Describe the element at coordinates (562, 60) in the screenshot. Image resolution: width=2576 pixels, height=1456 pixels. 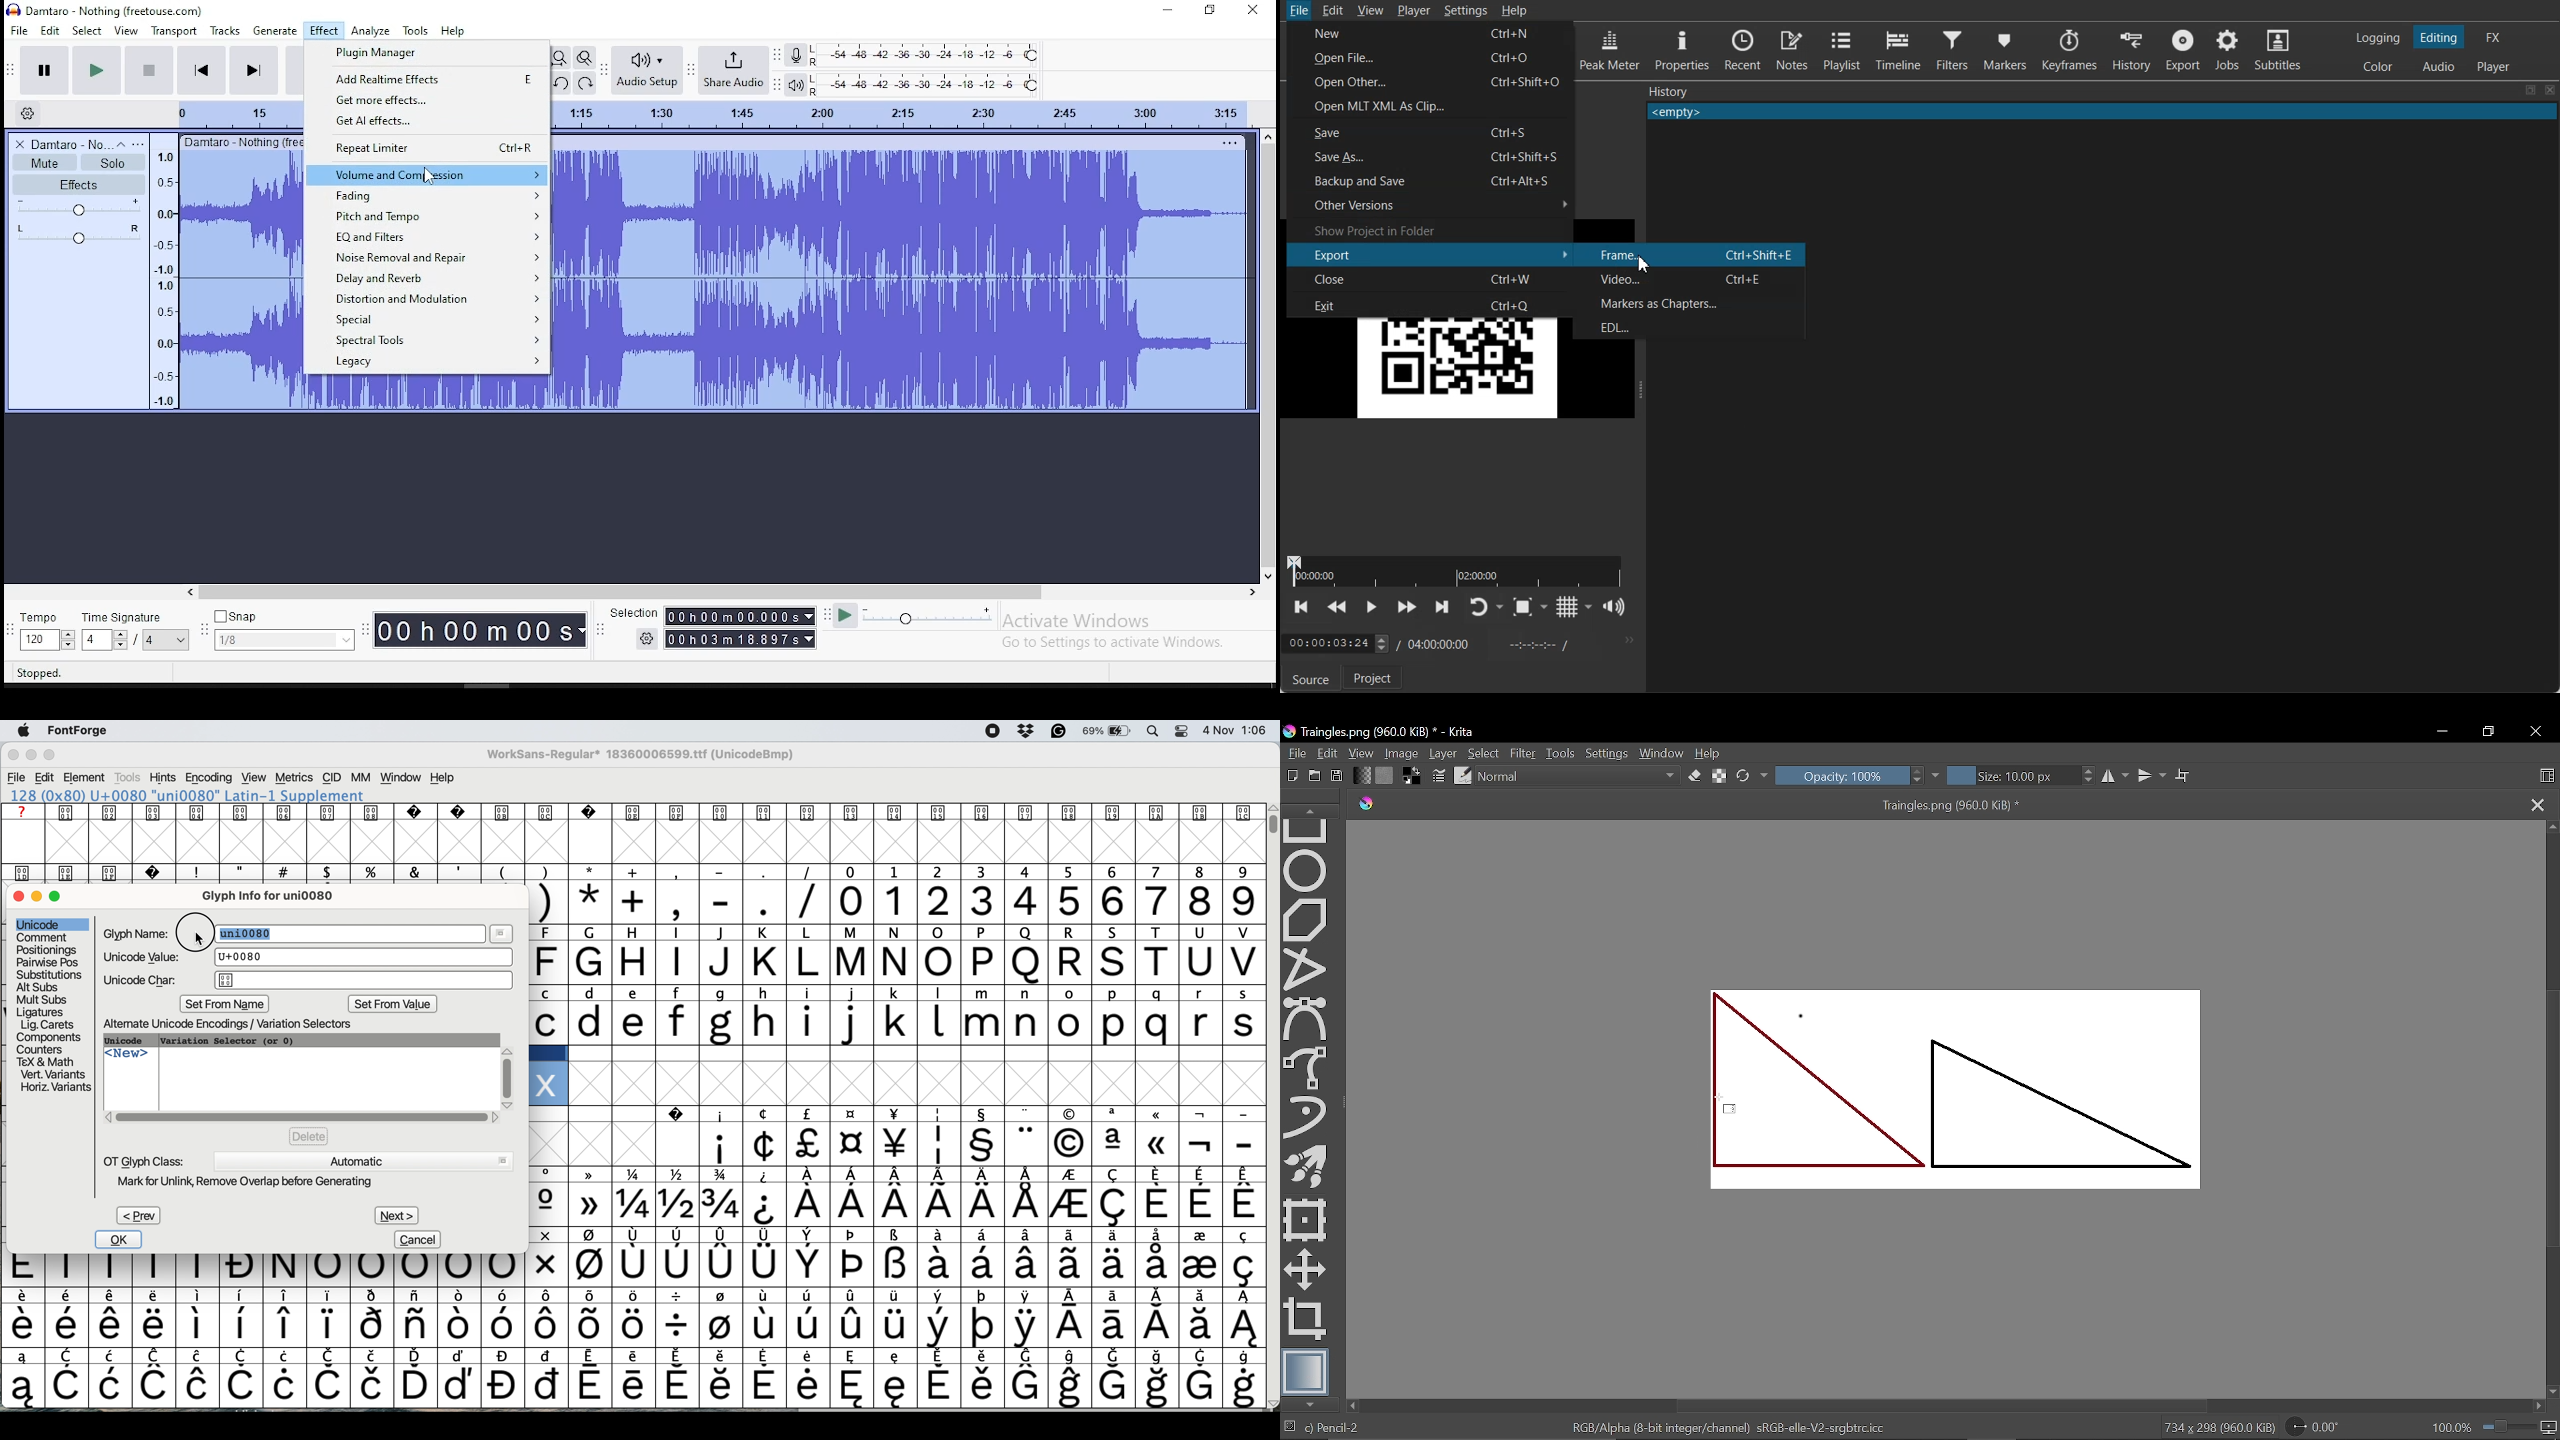
I see `fit project to width` at that location.